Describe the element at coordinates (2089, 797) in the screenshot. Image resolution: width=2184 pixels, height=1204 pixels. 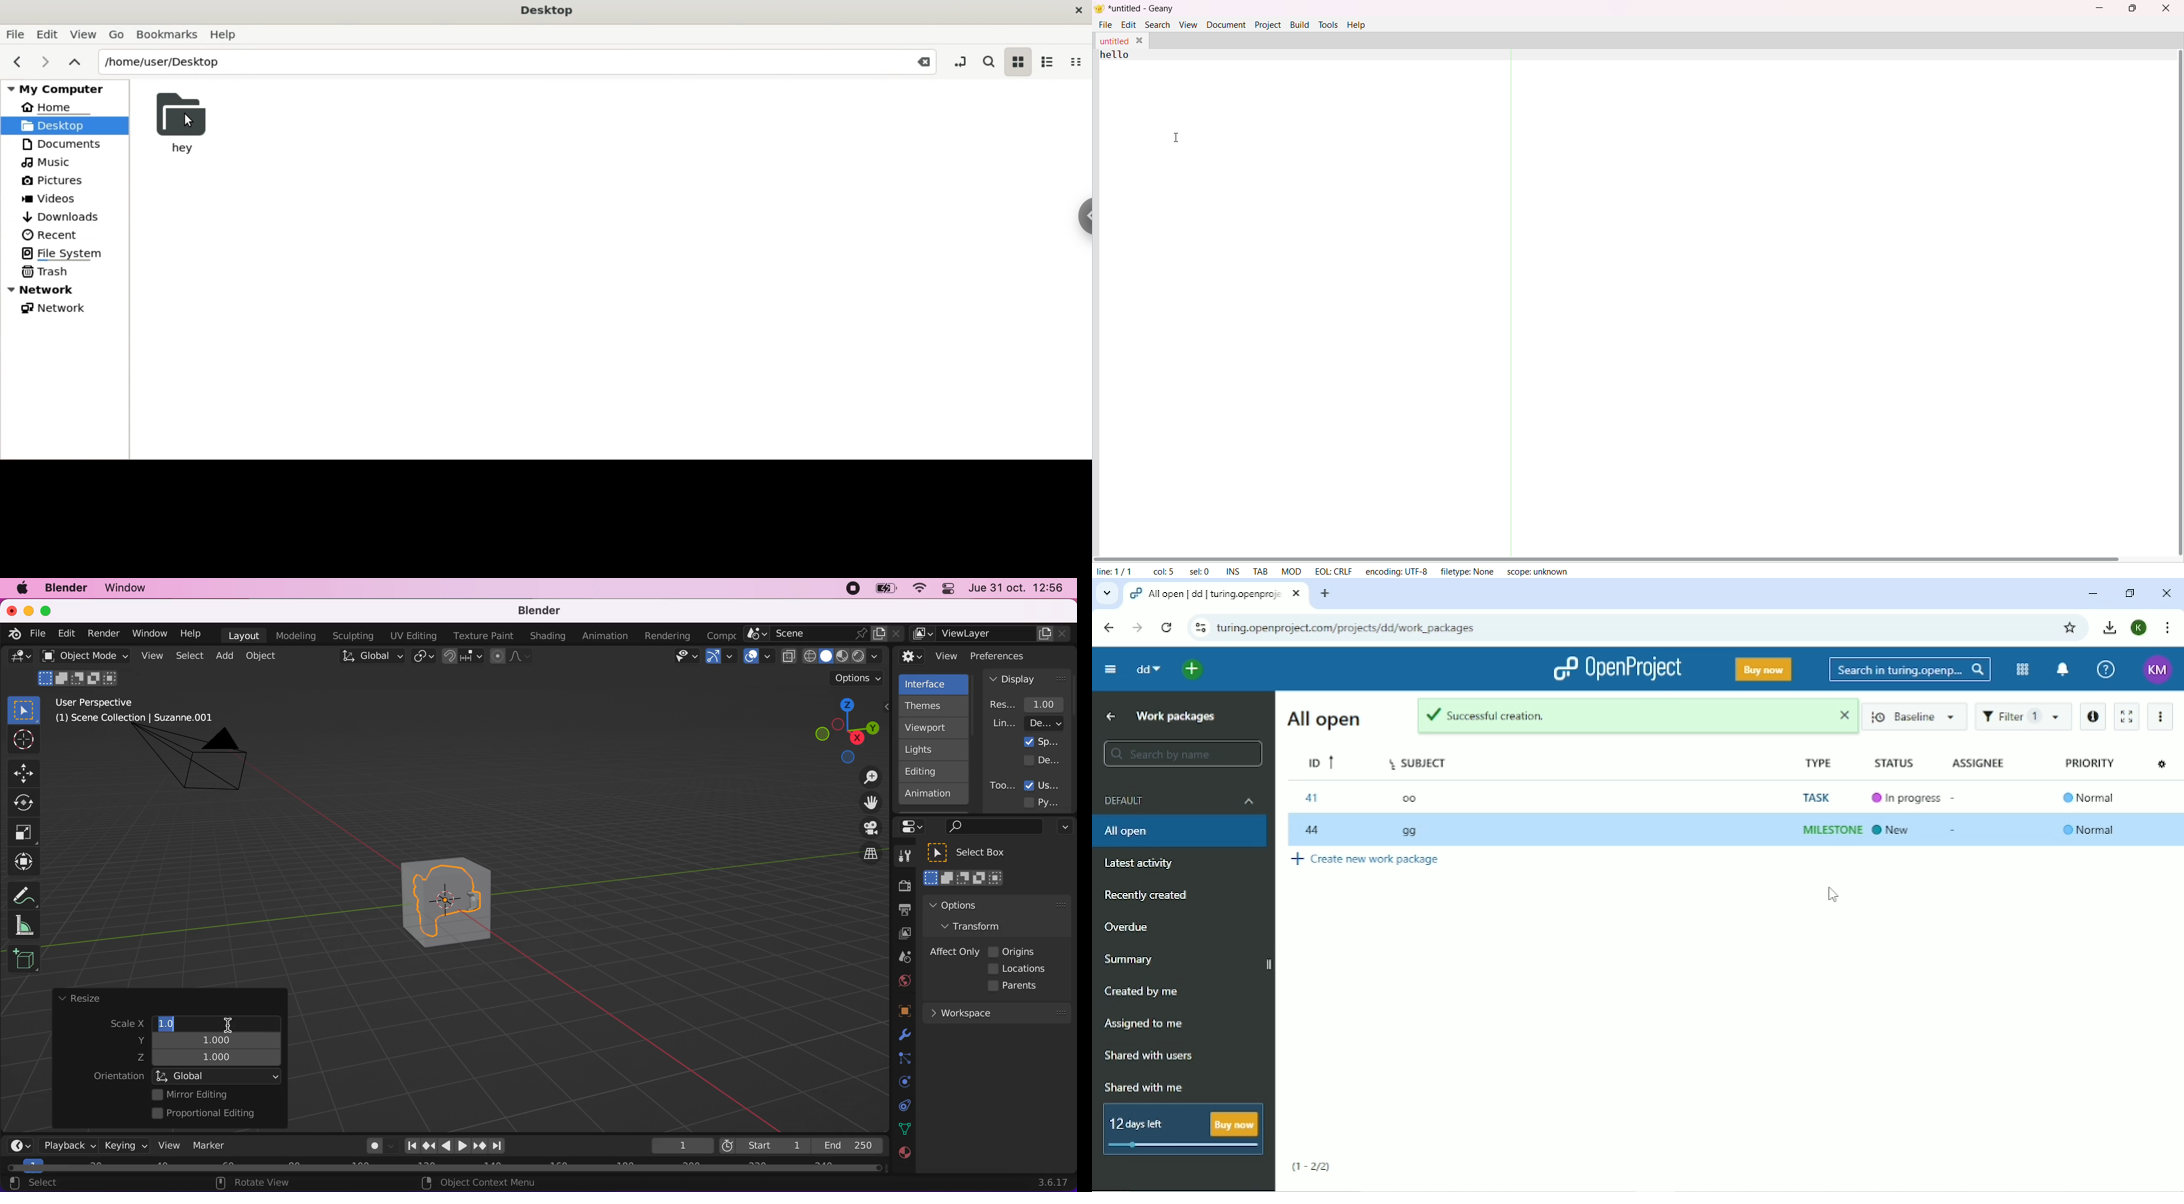
I see `Normal` at that location.